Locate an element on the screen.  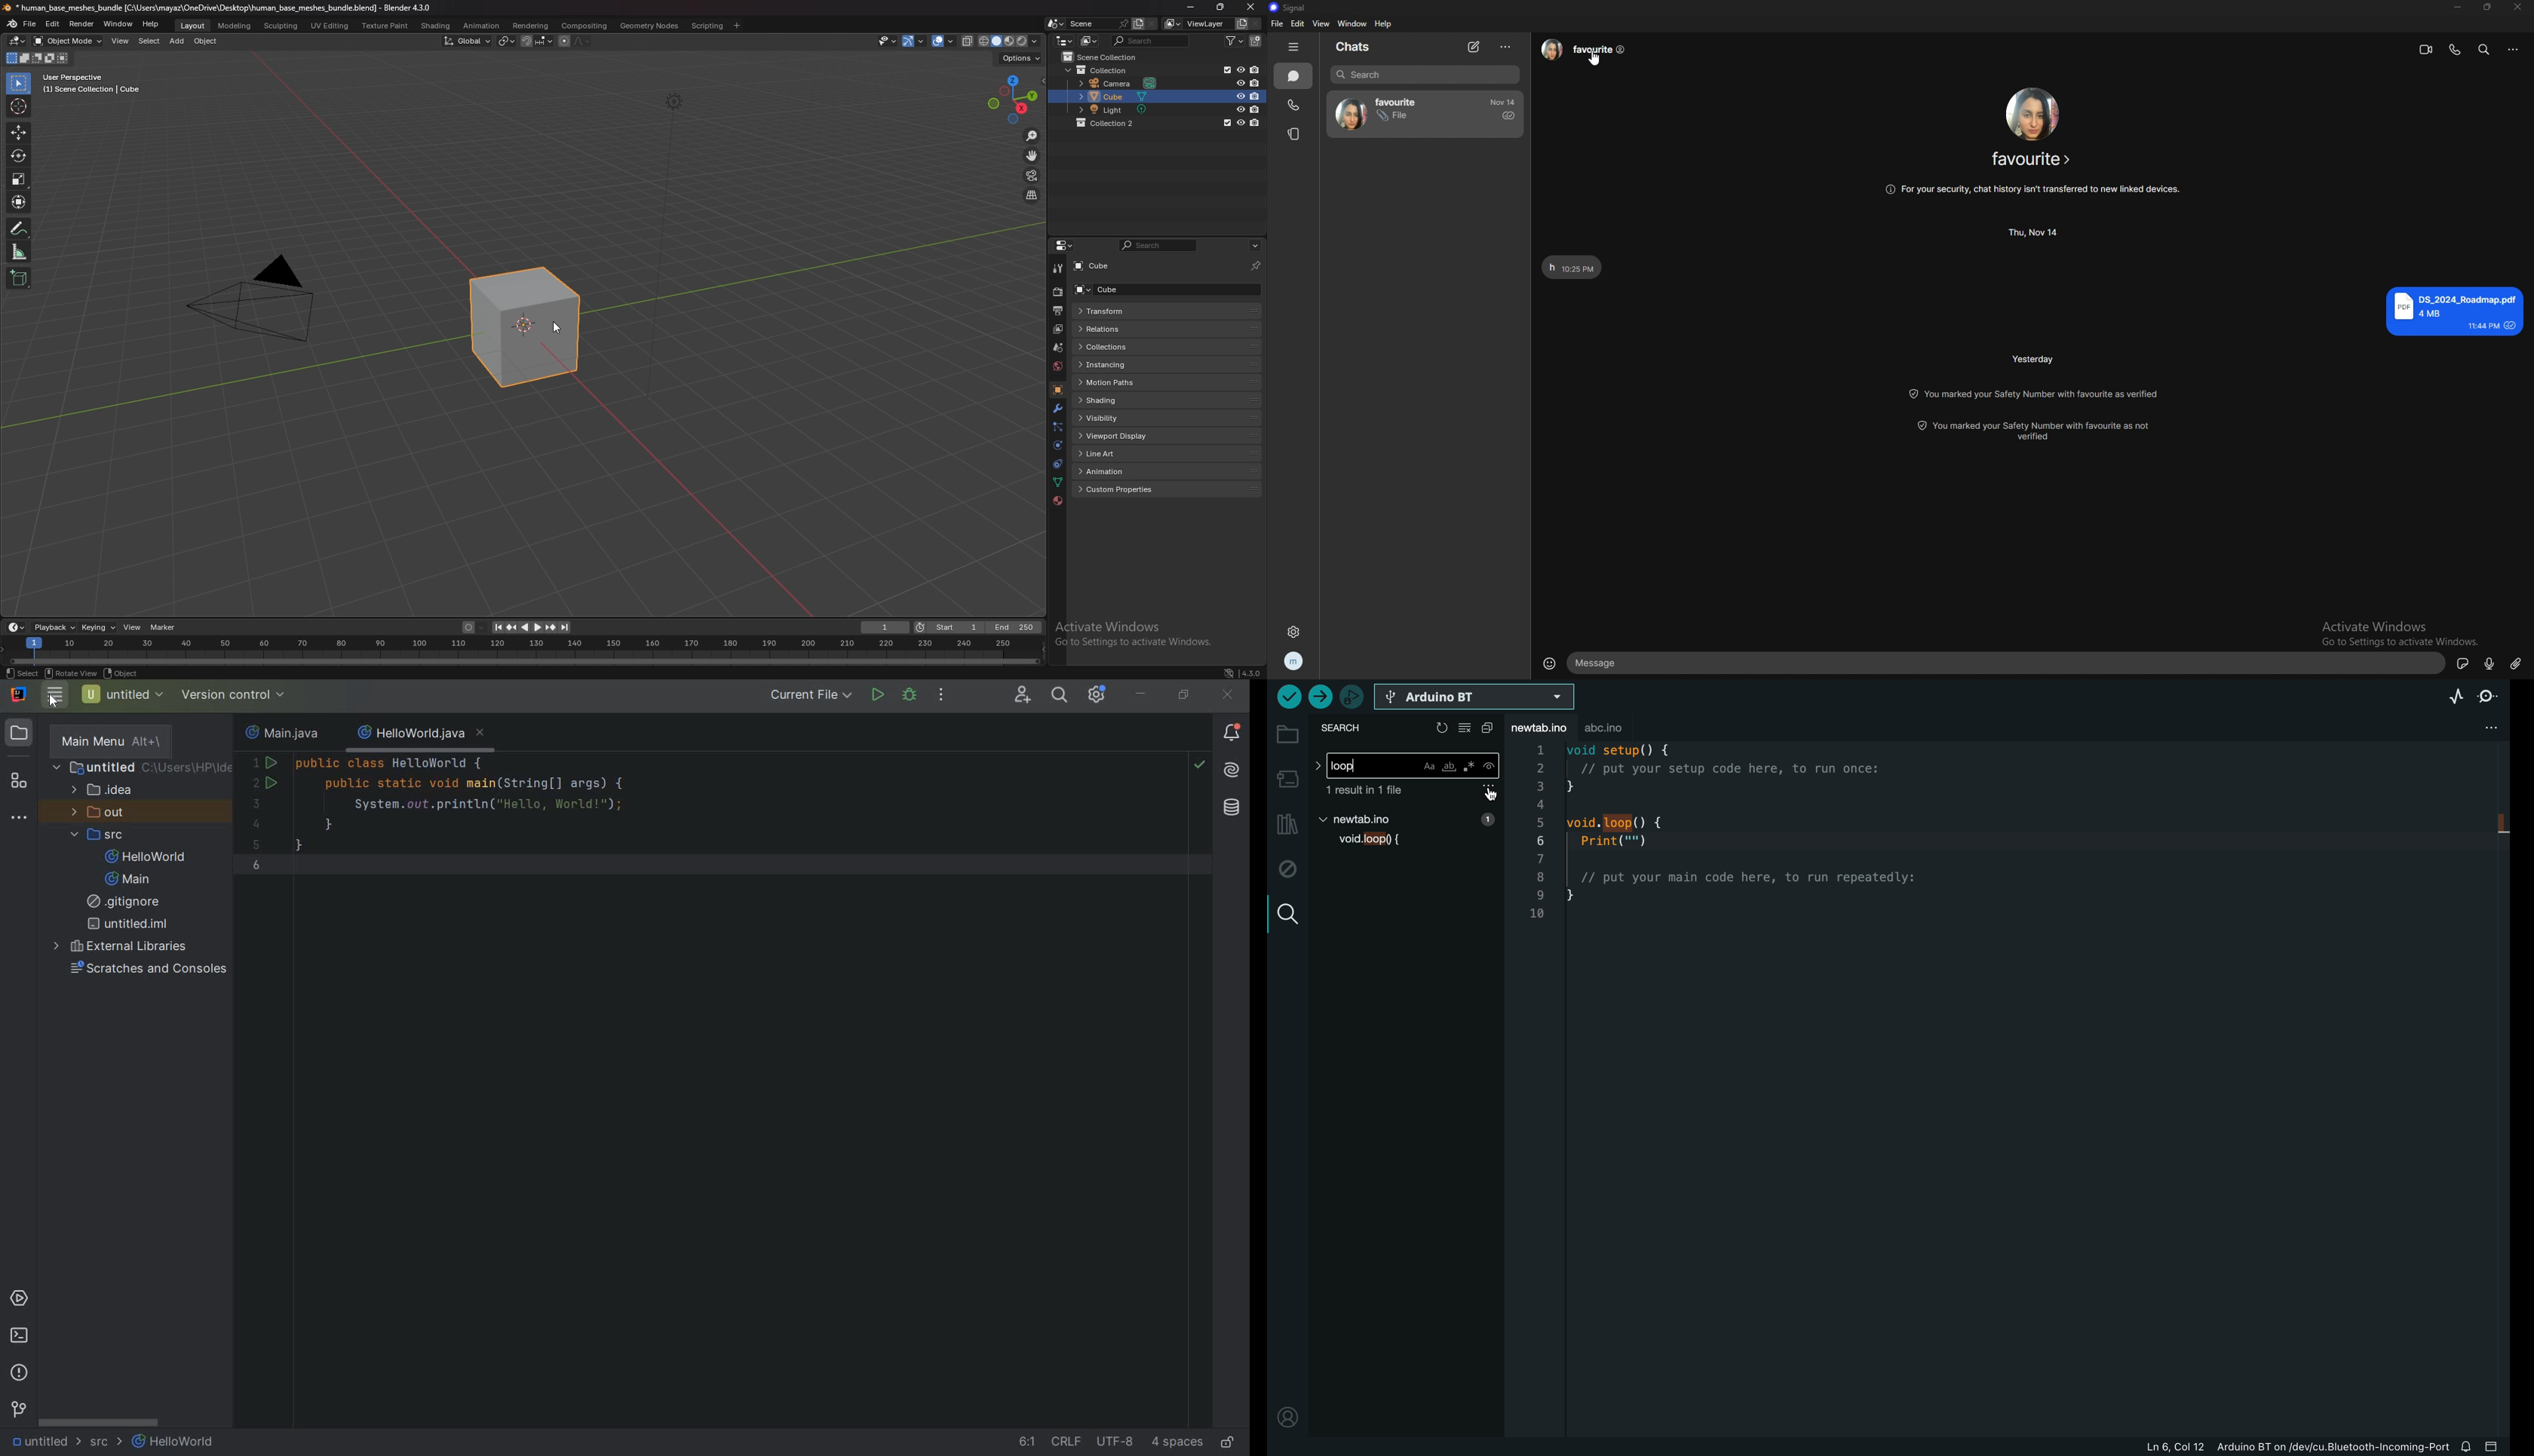
motion paths is located at coordinates (1127, 383).